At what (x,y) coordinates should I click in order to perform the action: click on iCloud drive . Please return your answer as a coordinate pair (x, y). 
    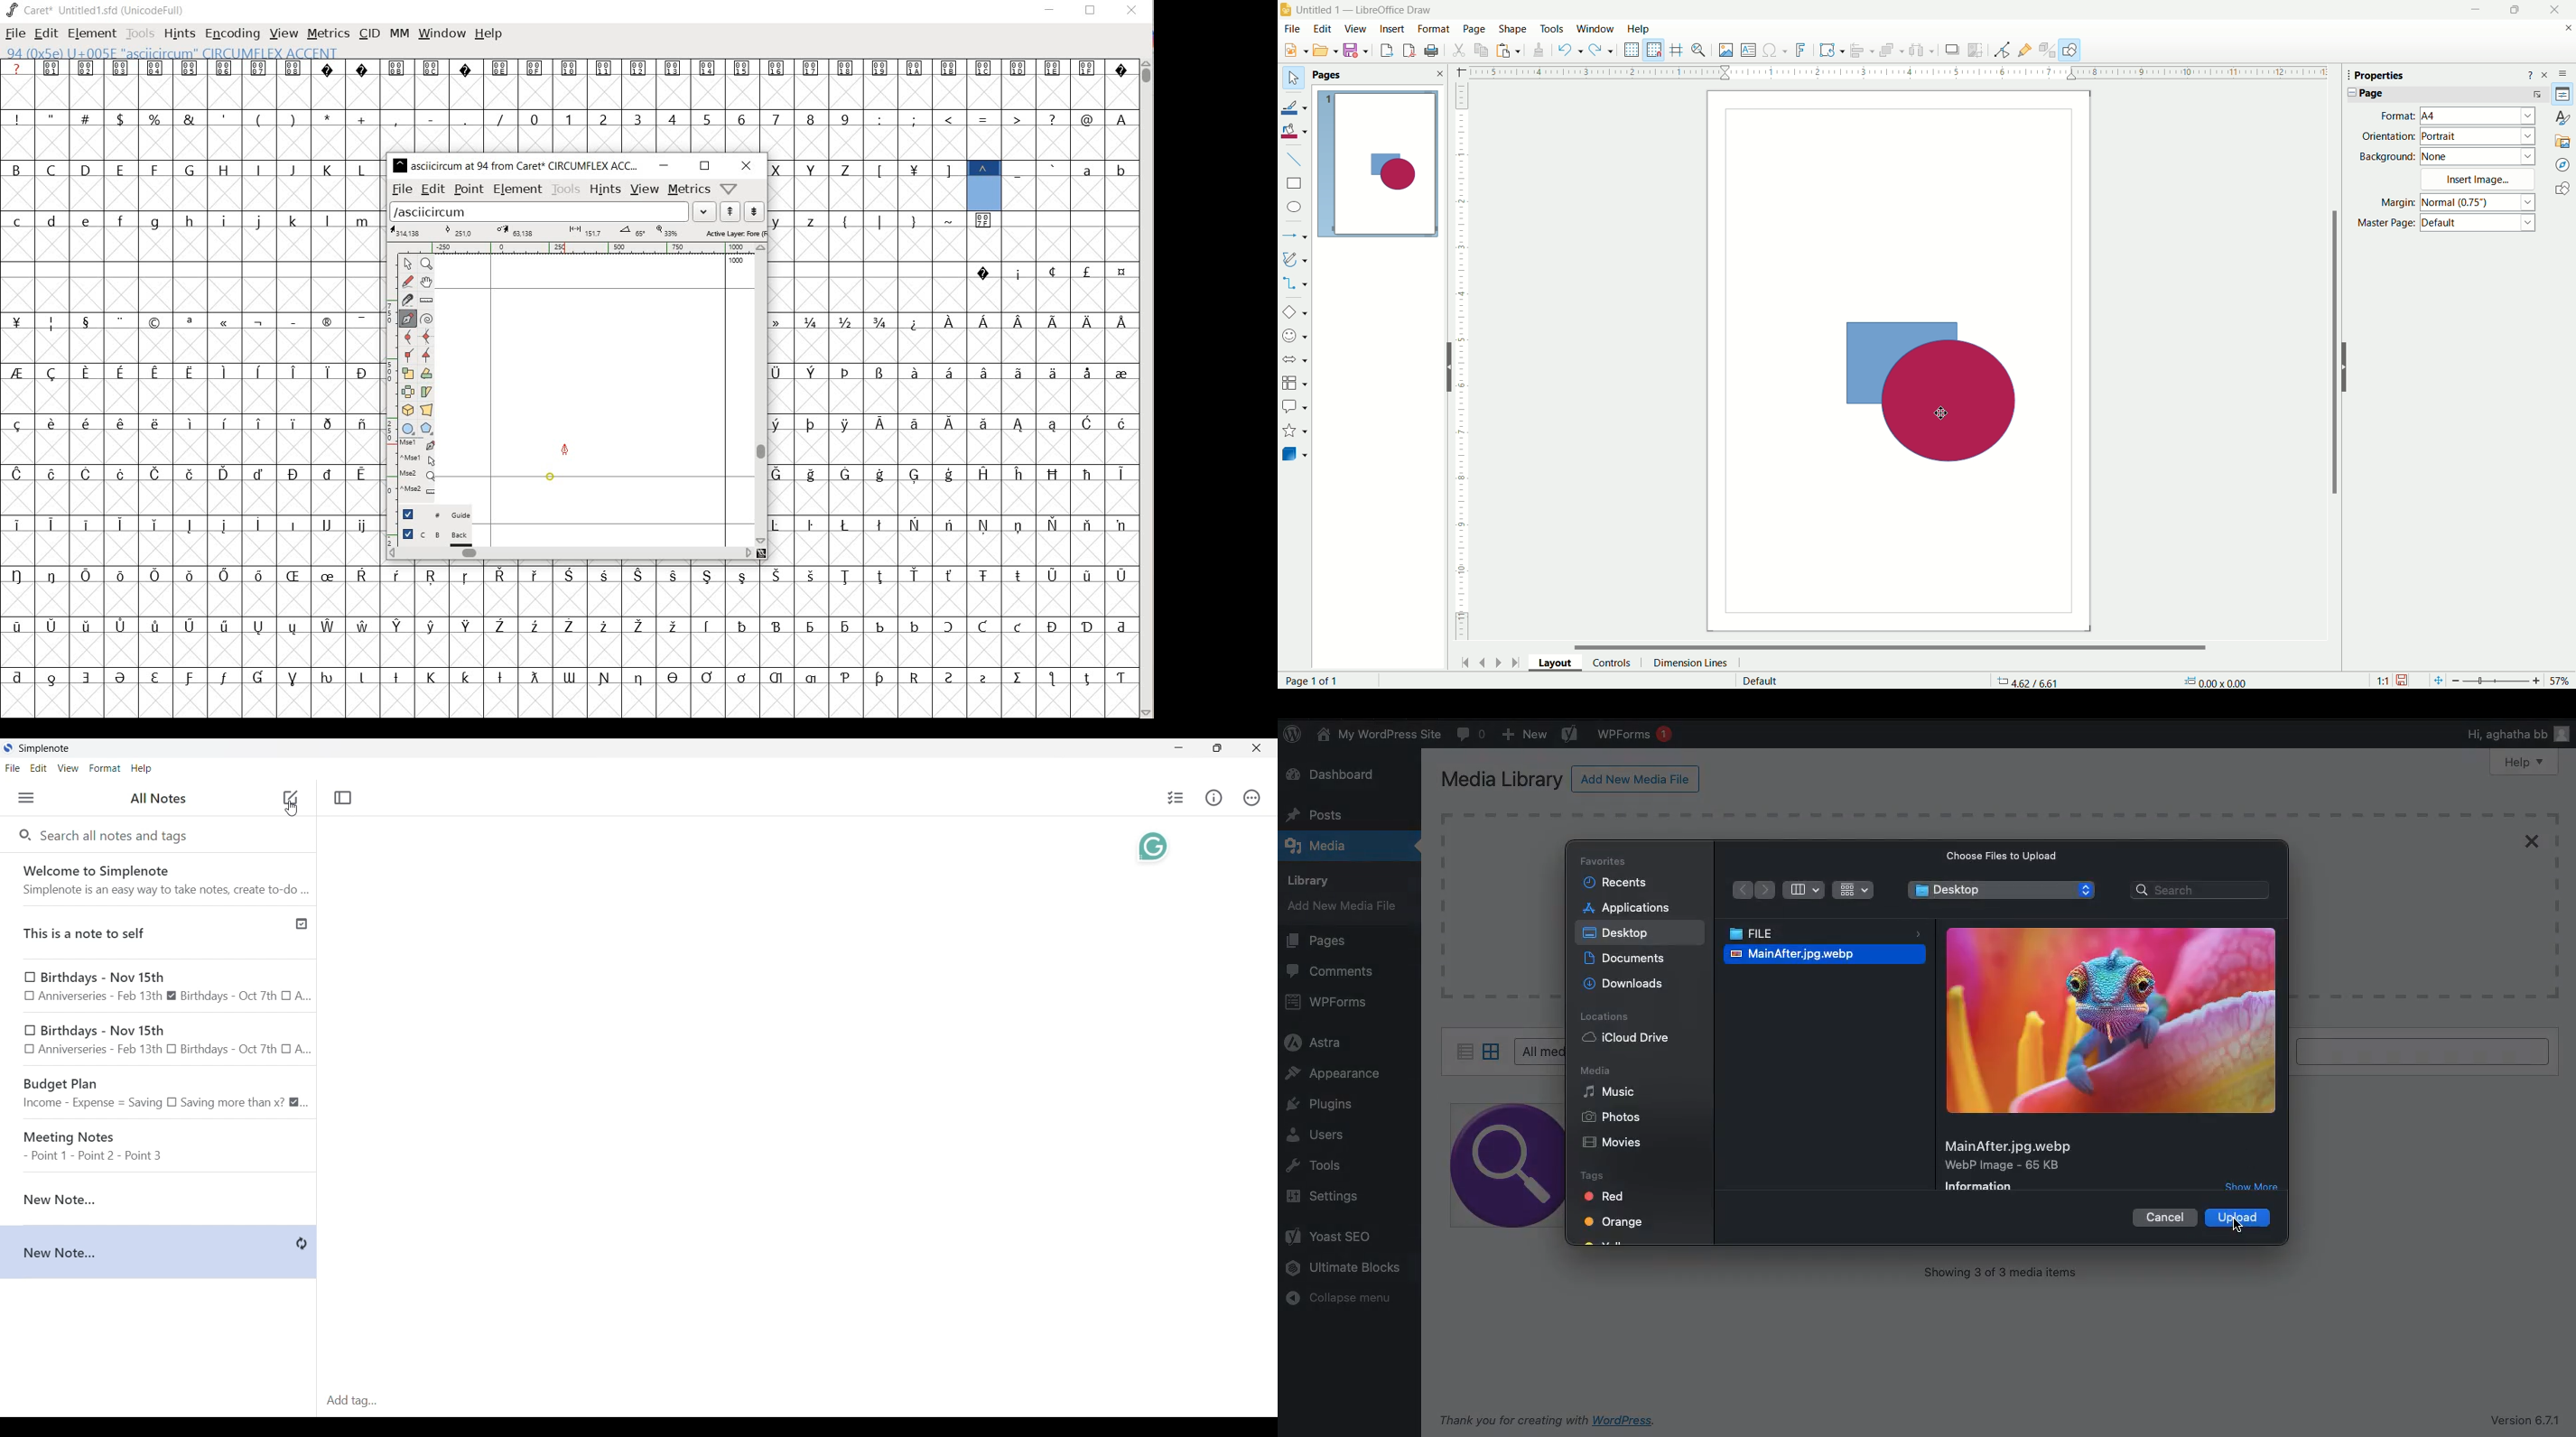
    Looking at the image, I should click on (1626, 1038).